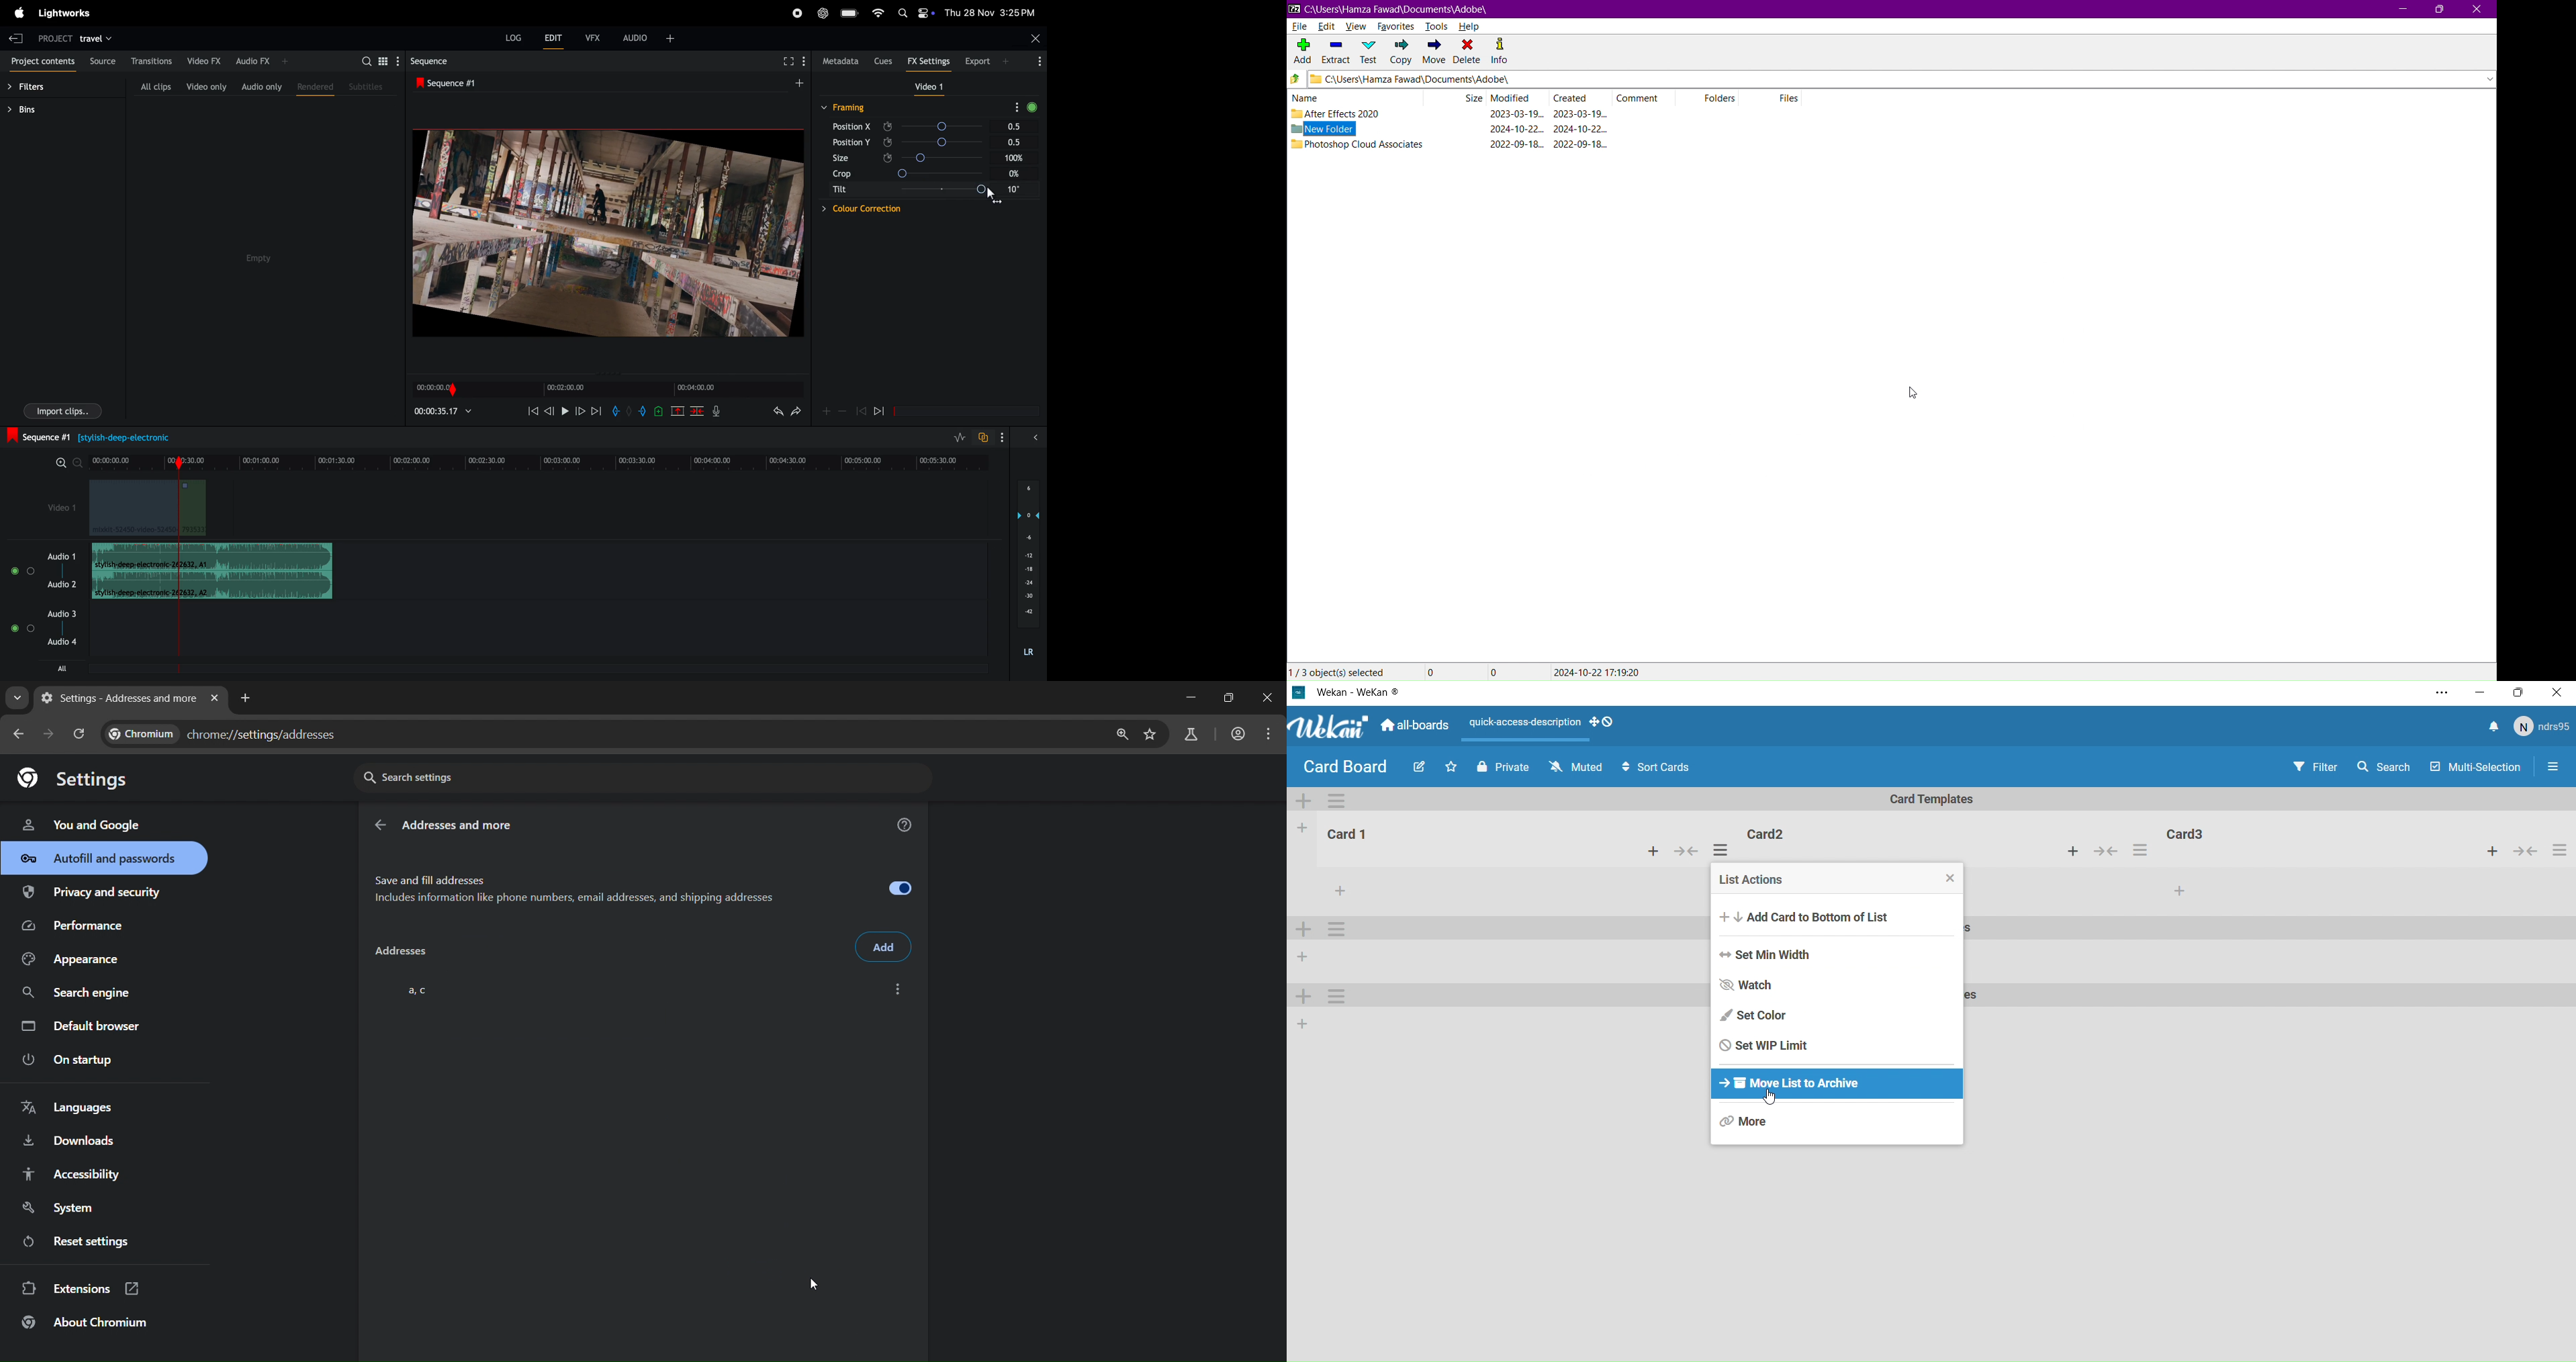 This screenshot has height=1372, width=2576. I want to click on back, so click(379, 826).